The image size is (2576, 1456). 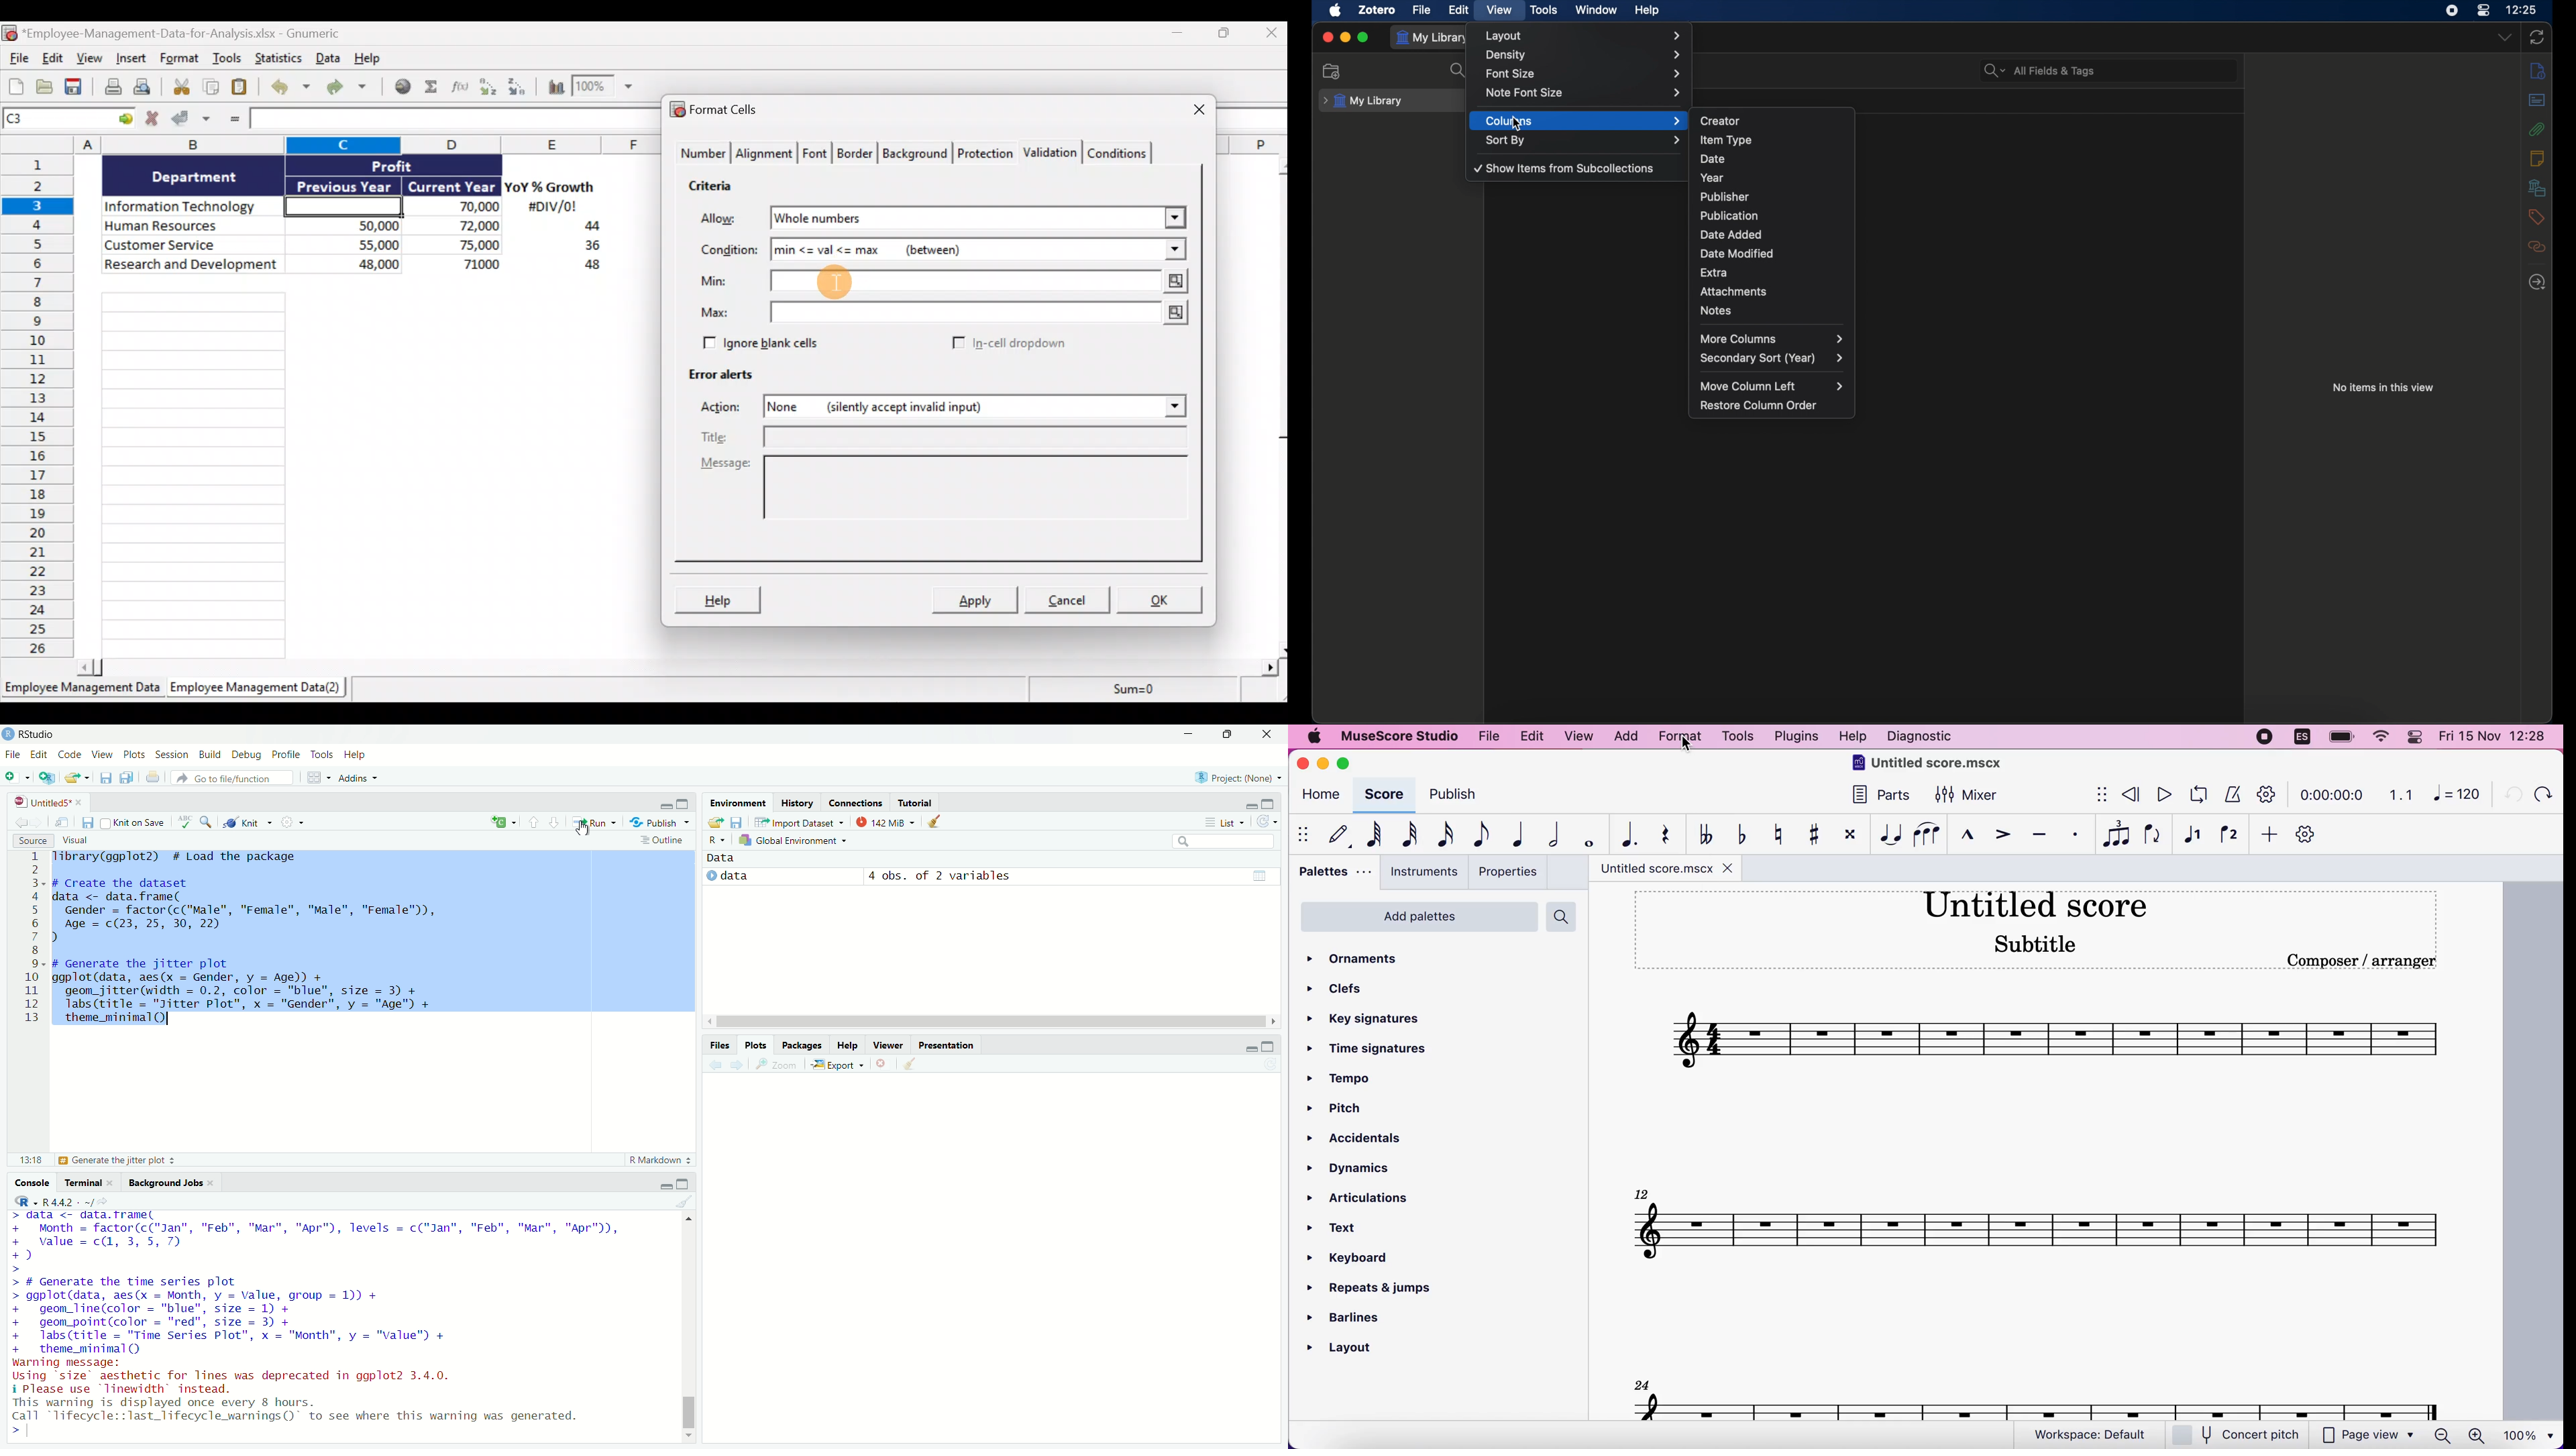 What do you see at coordinates (1514, 124) in the screenshot?
I see `cursor` at bounding box center [1514, 124].